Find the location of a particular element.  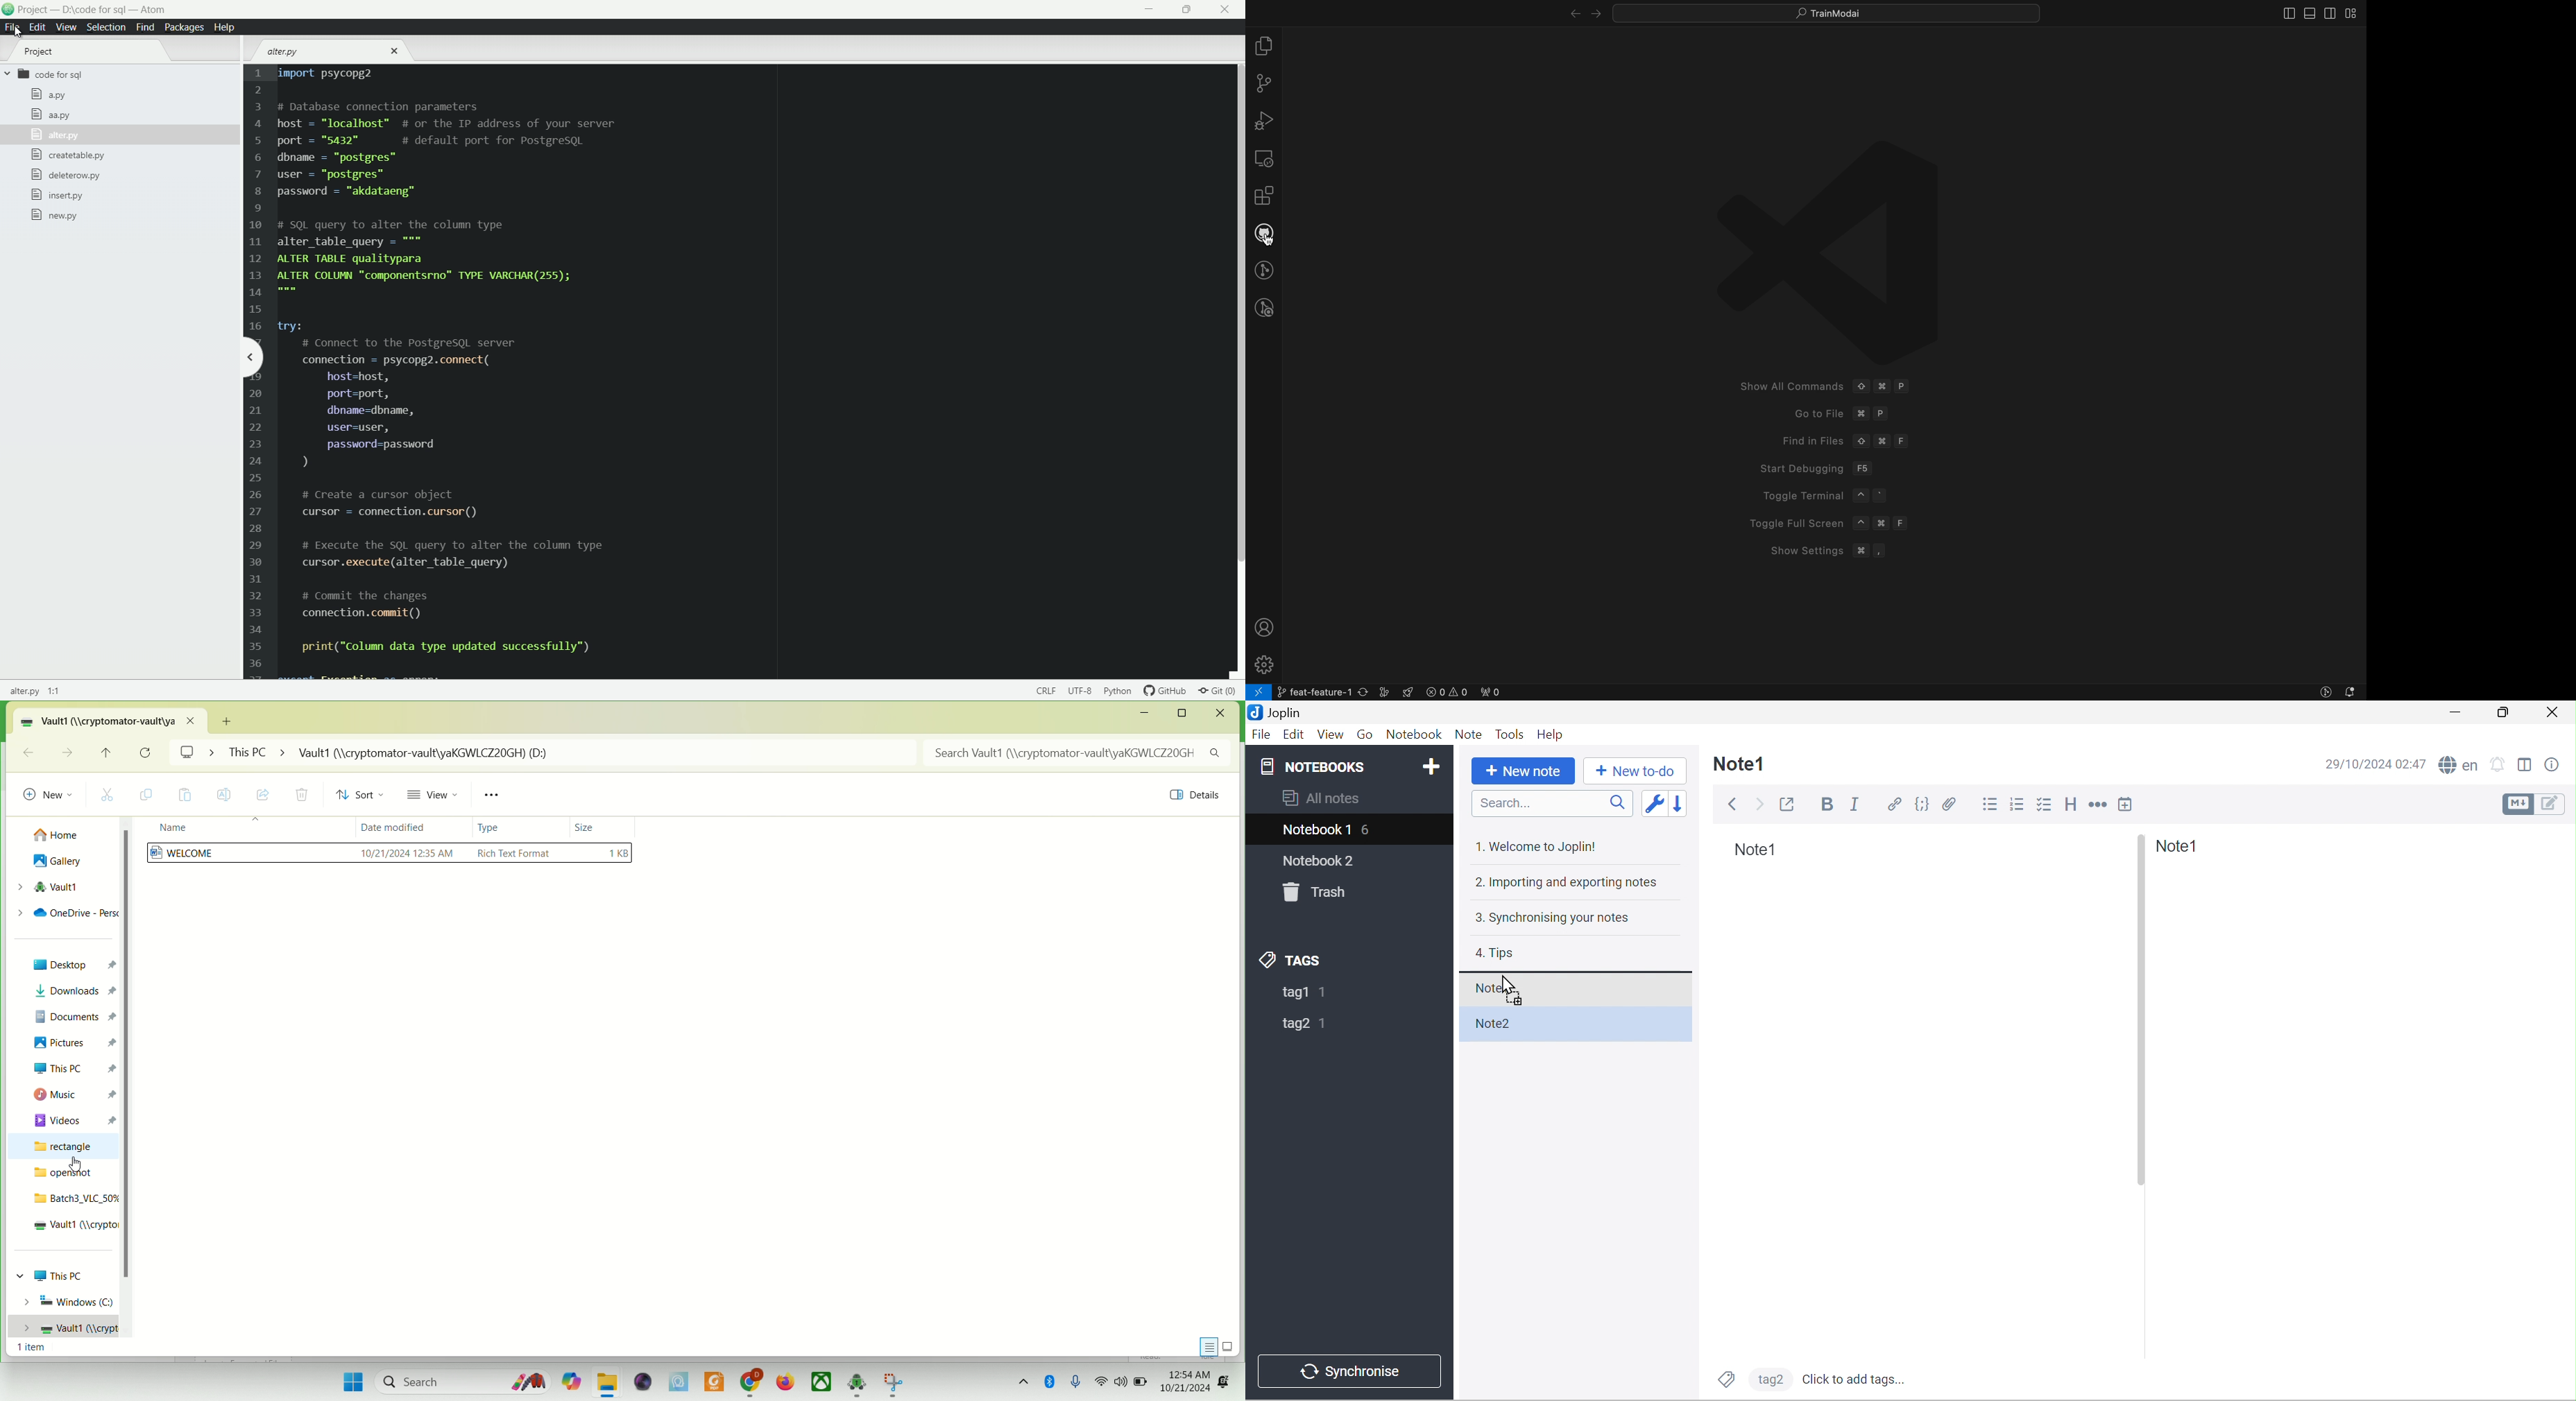

git panel is located at coordinates (1265, 85).